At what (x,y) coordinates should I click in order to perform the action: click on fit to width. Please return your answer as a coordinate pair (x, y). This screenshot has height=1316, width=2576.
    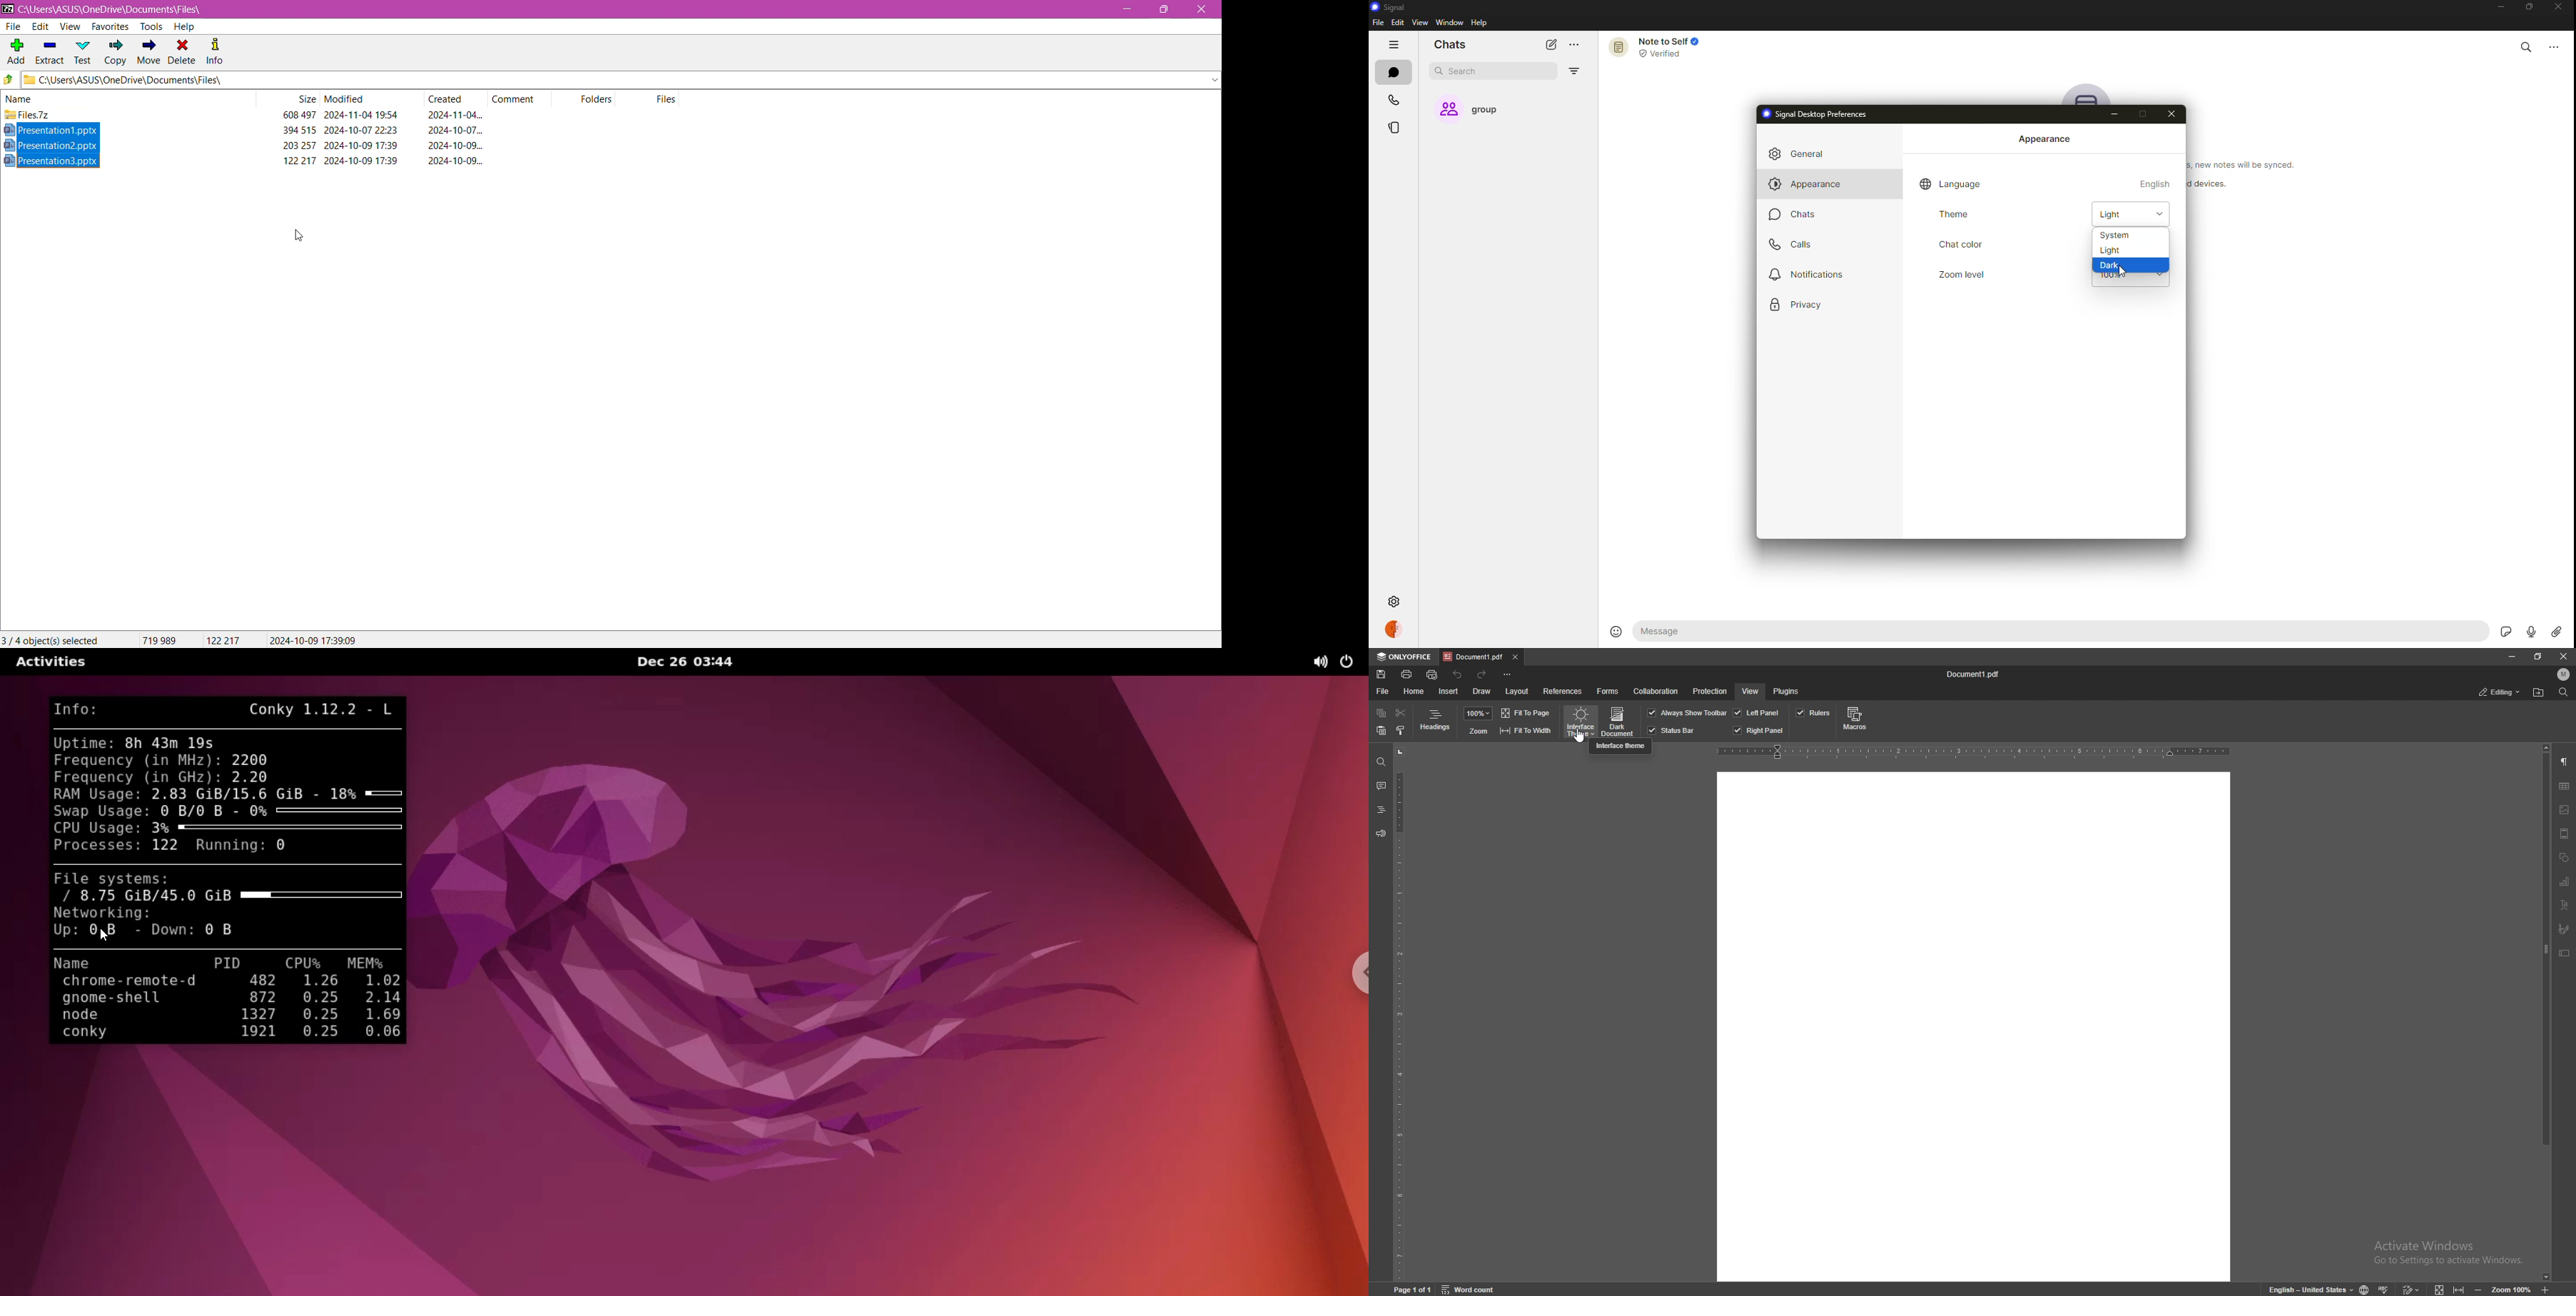
    Looking at the image, I should click on (2460, 1289).